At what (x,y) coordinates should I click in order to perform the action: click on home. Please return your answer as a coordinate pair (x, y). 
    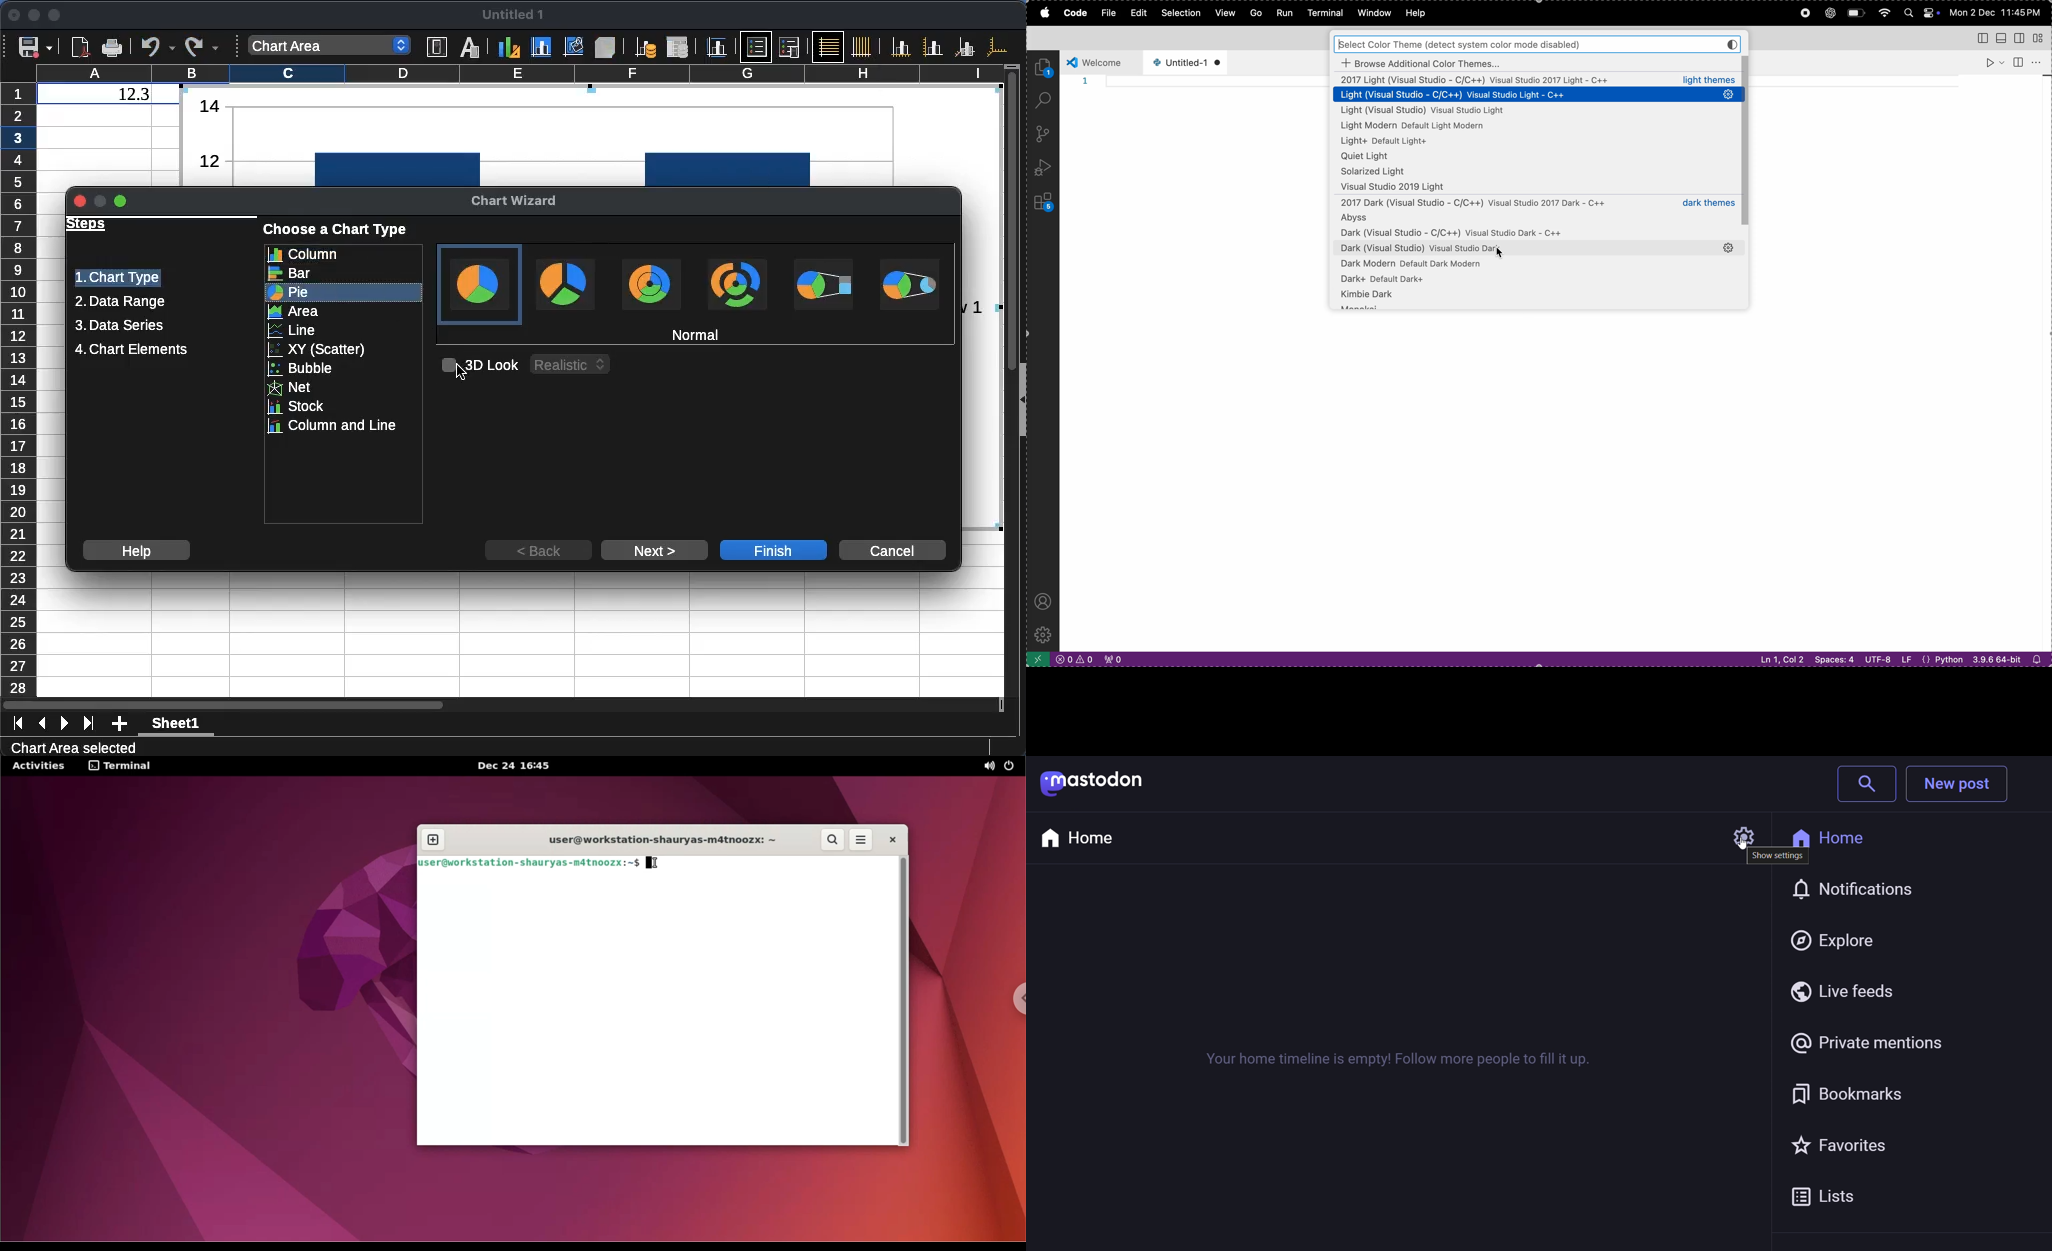
    Looking at the image, I should click on (1841, 837).